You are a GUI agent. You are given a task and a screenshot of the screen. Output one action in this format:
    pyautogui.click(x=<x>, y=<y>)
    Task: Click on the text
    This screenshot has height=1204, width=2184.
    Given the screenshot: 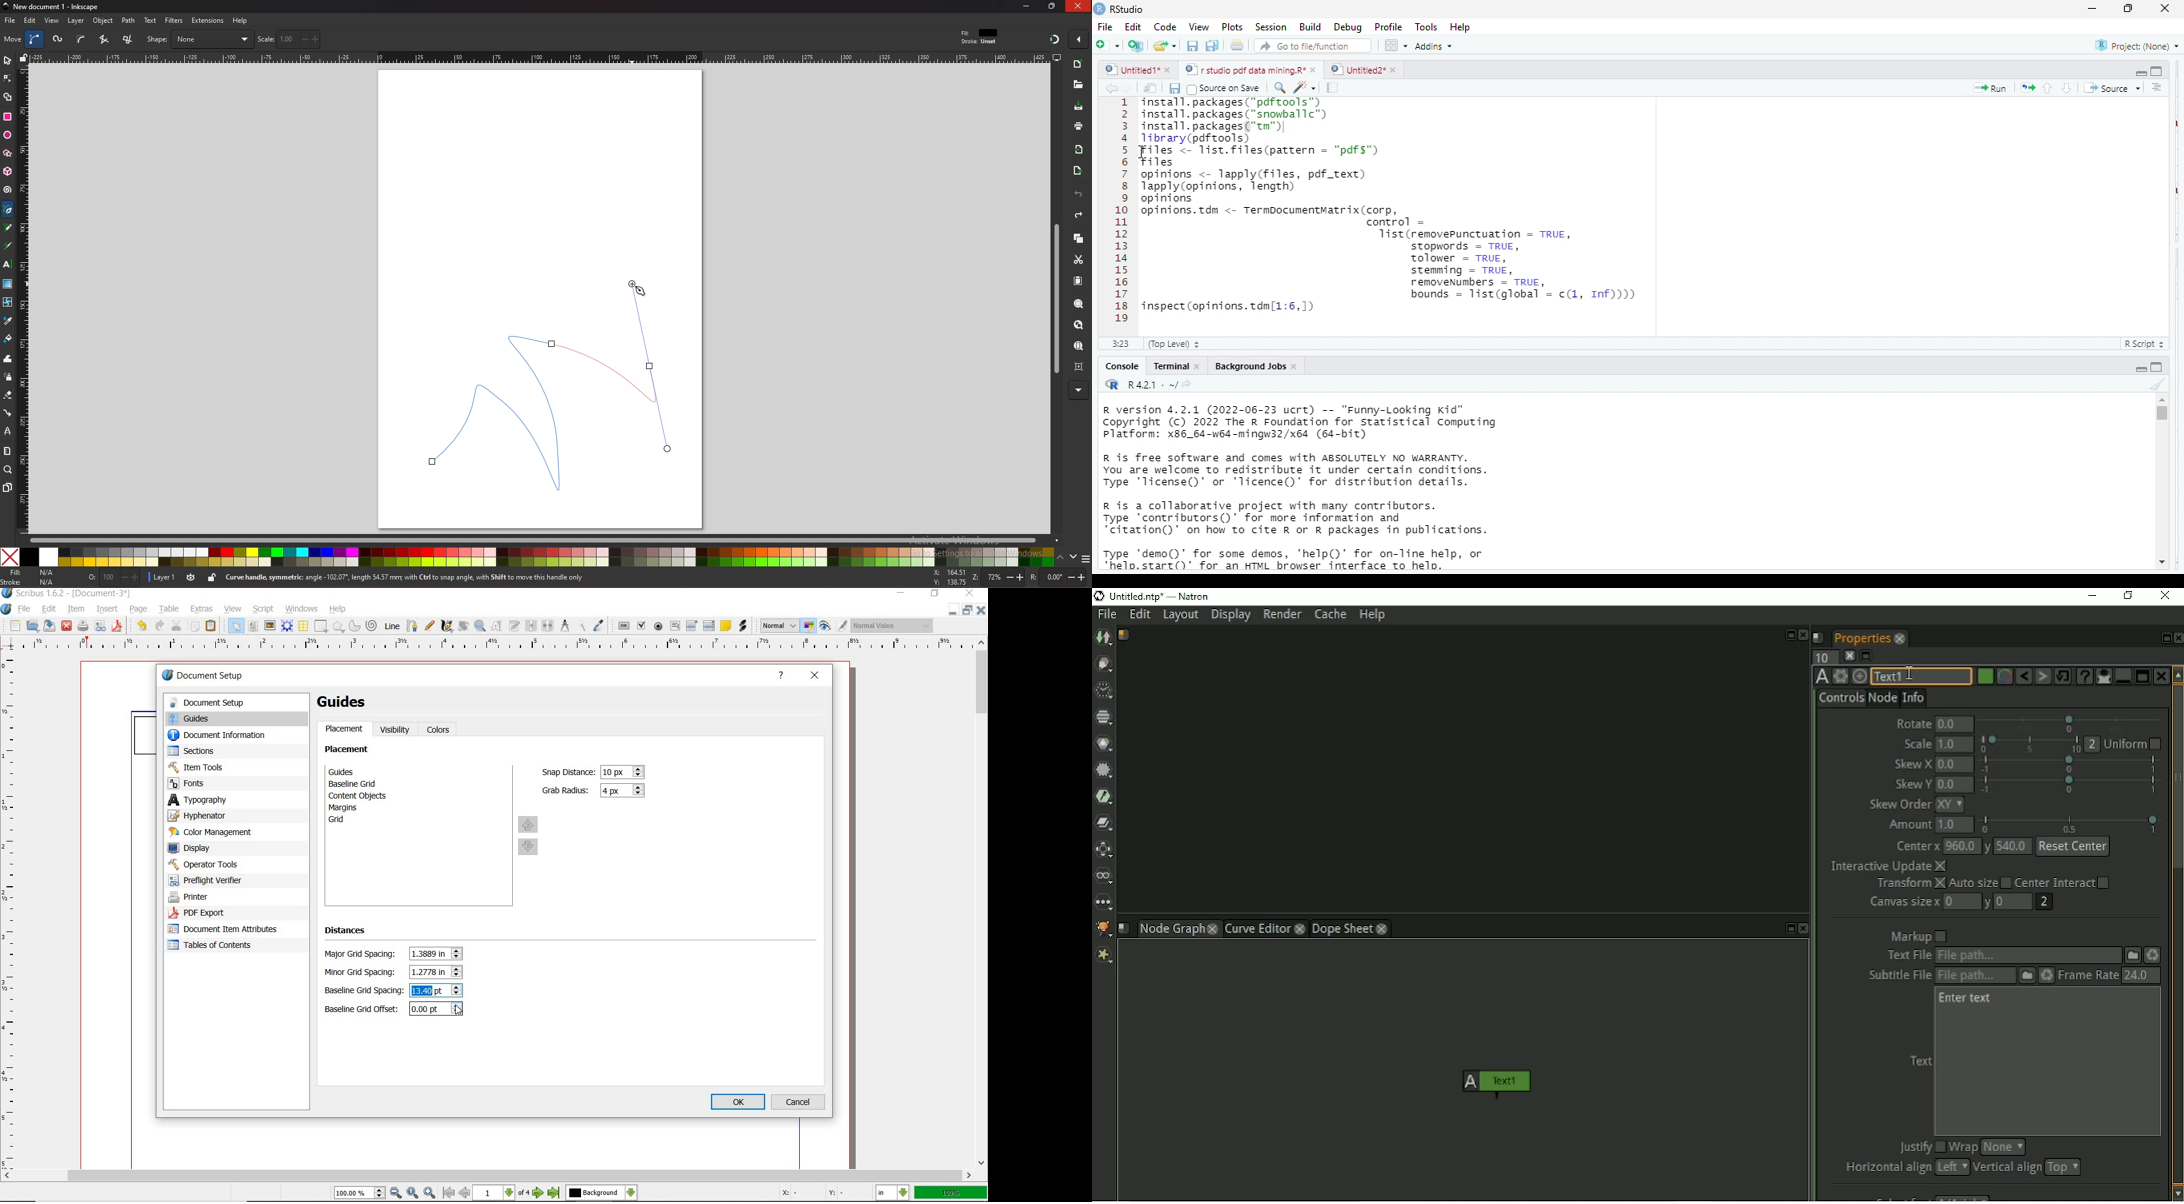 What is the action you would take?
    pyautogui.click(x=150, y=20)
    